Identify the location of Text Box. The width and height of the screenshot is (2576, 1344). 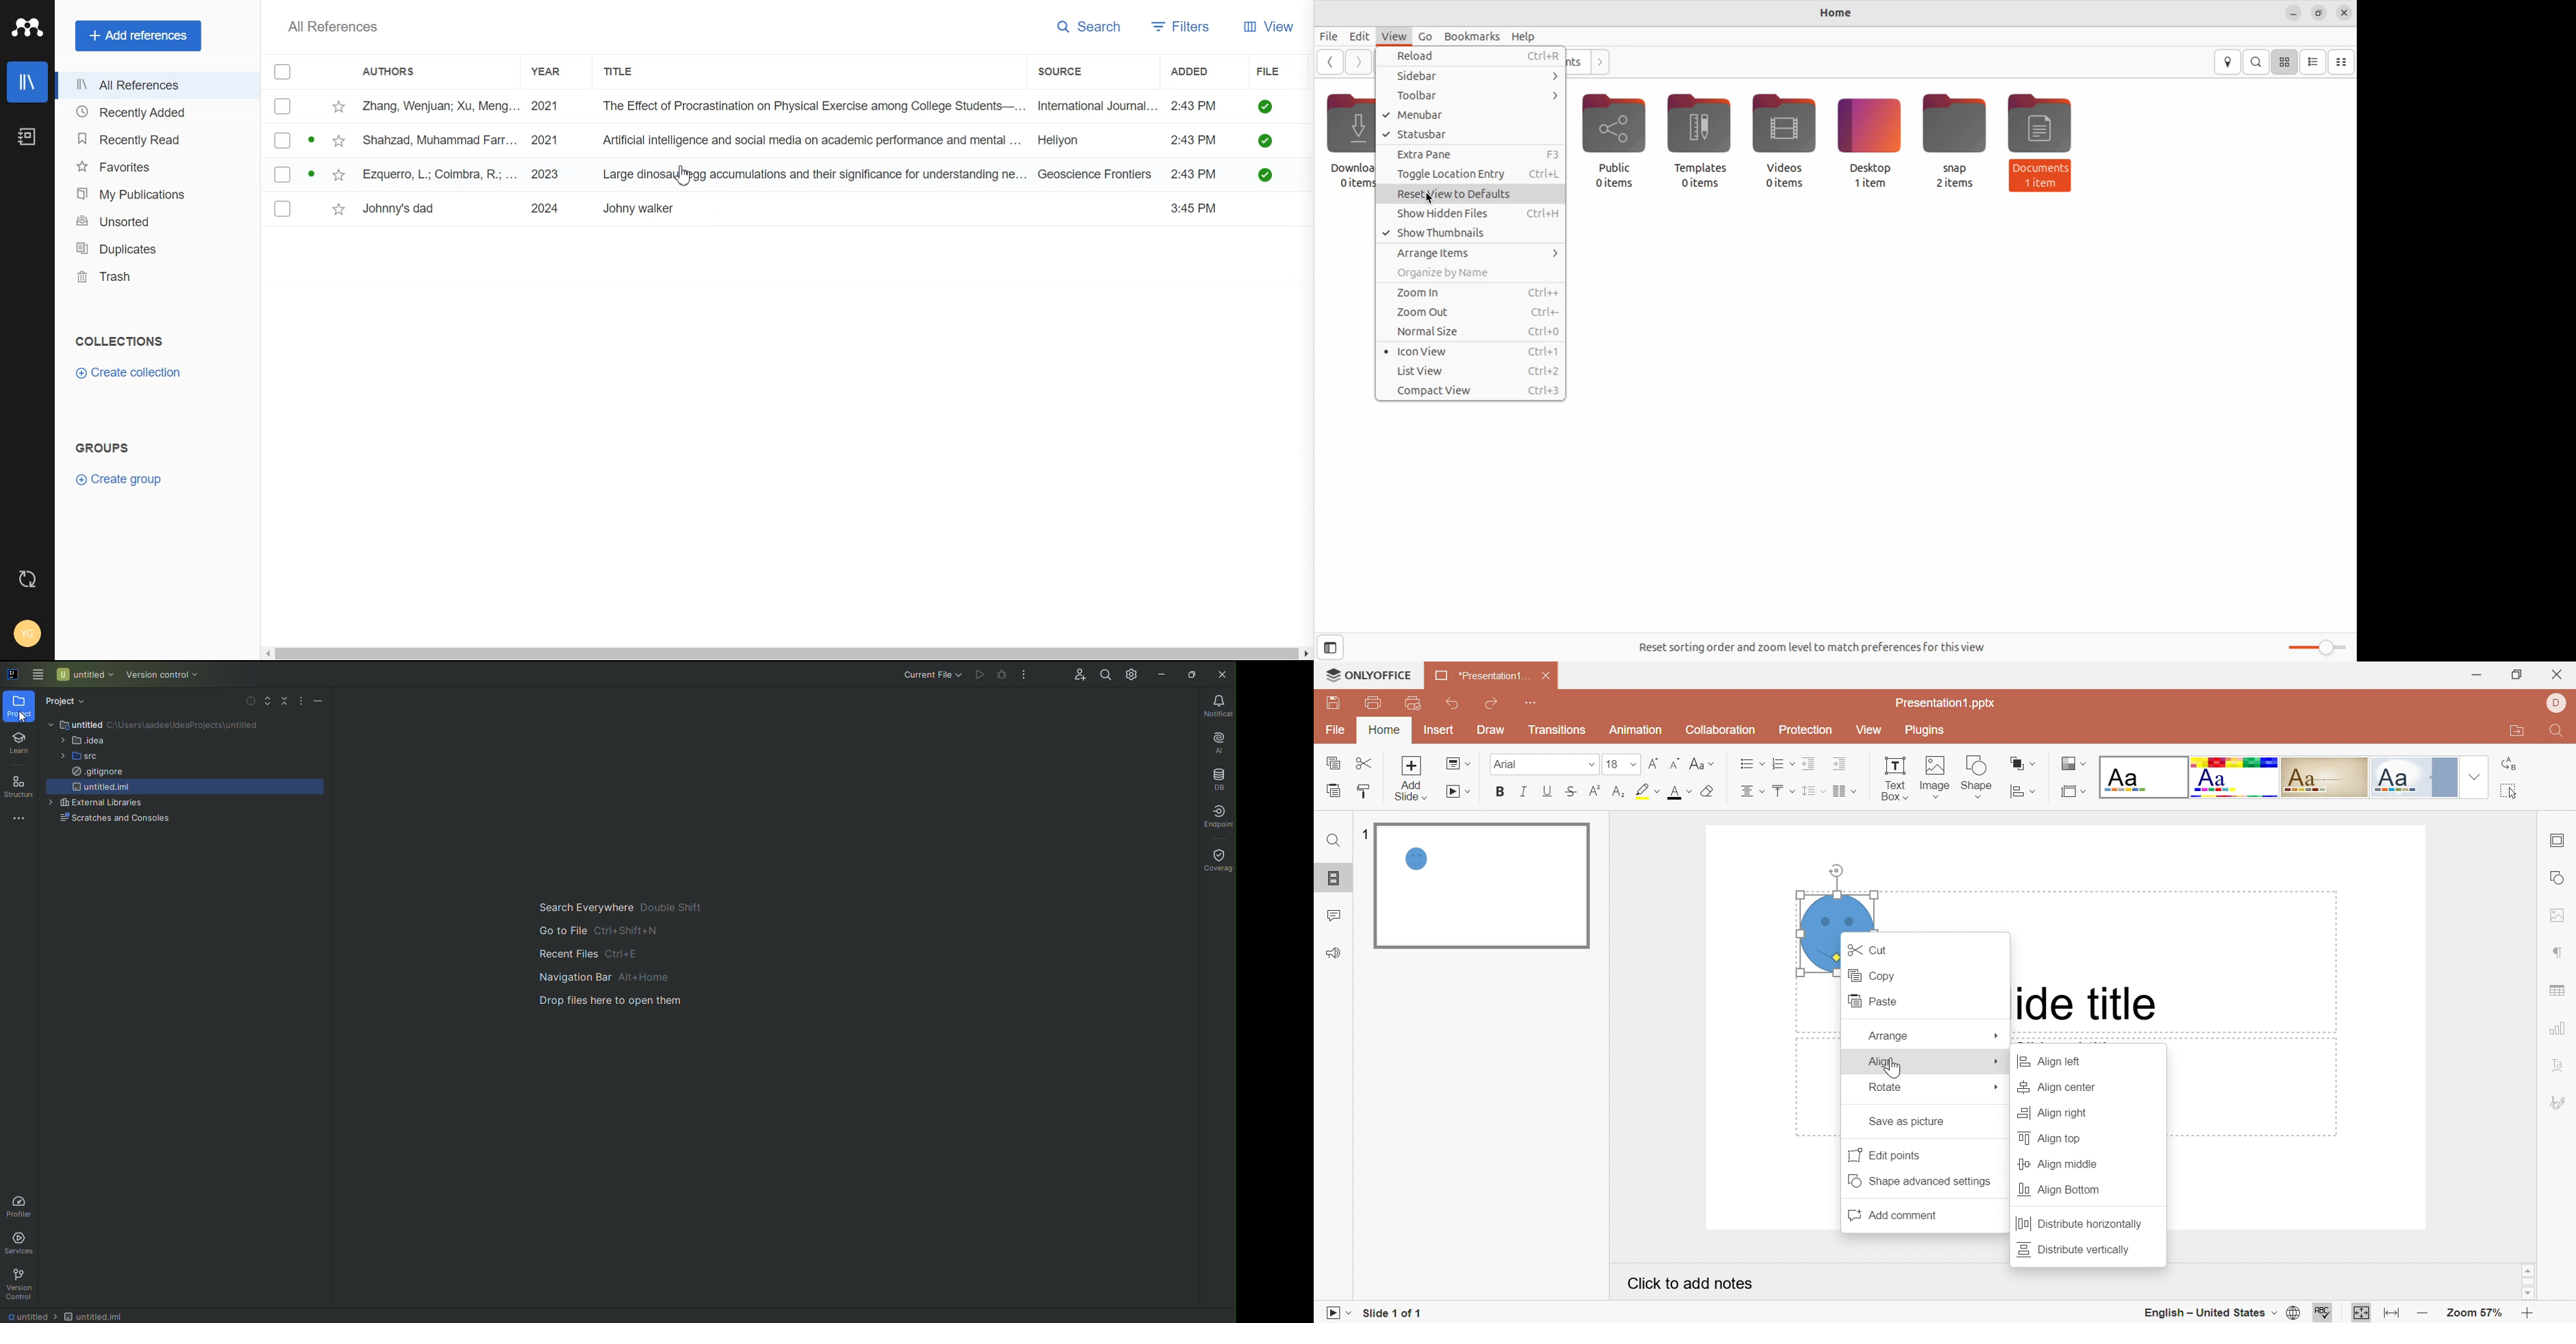
(1895, 777).